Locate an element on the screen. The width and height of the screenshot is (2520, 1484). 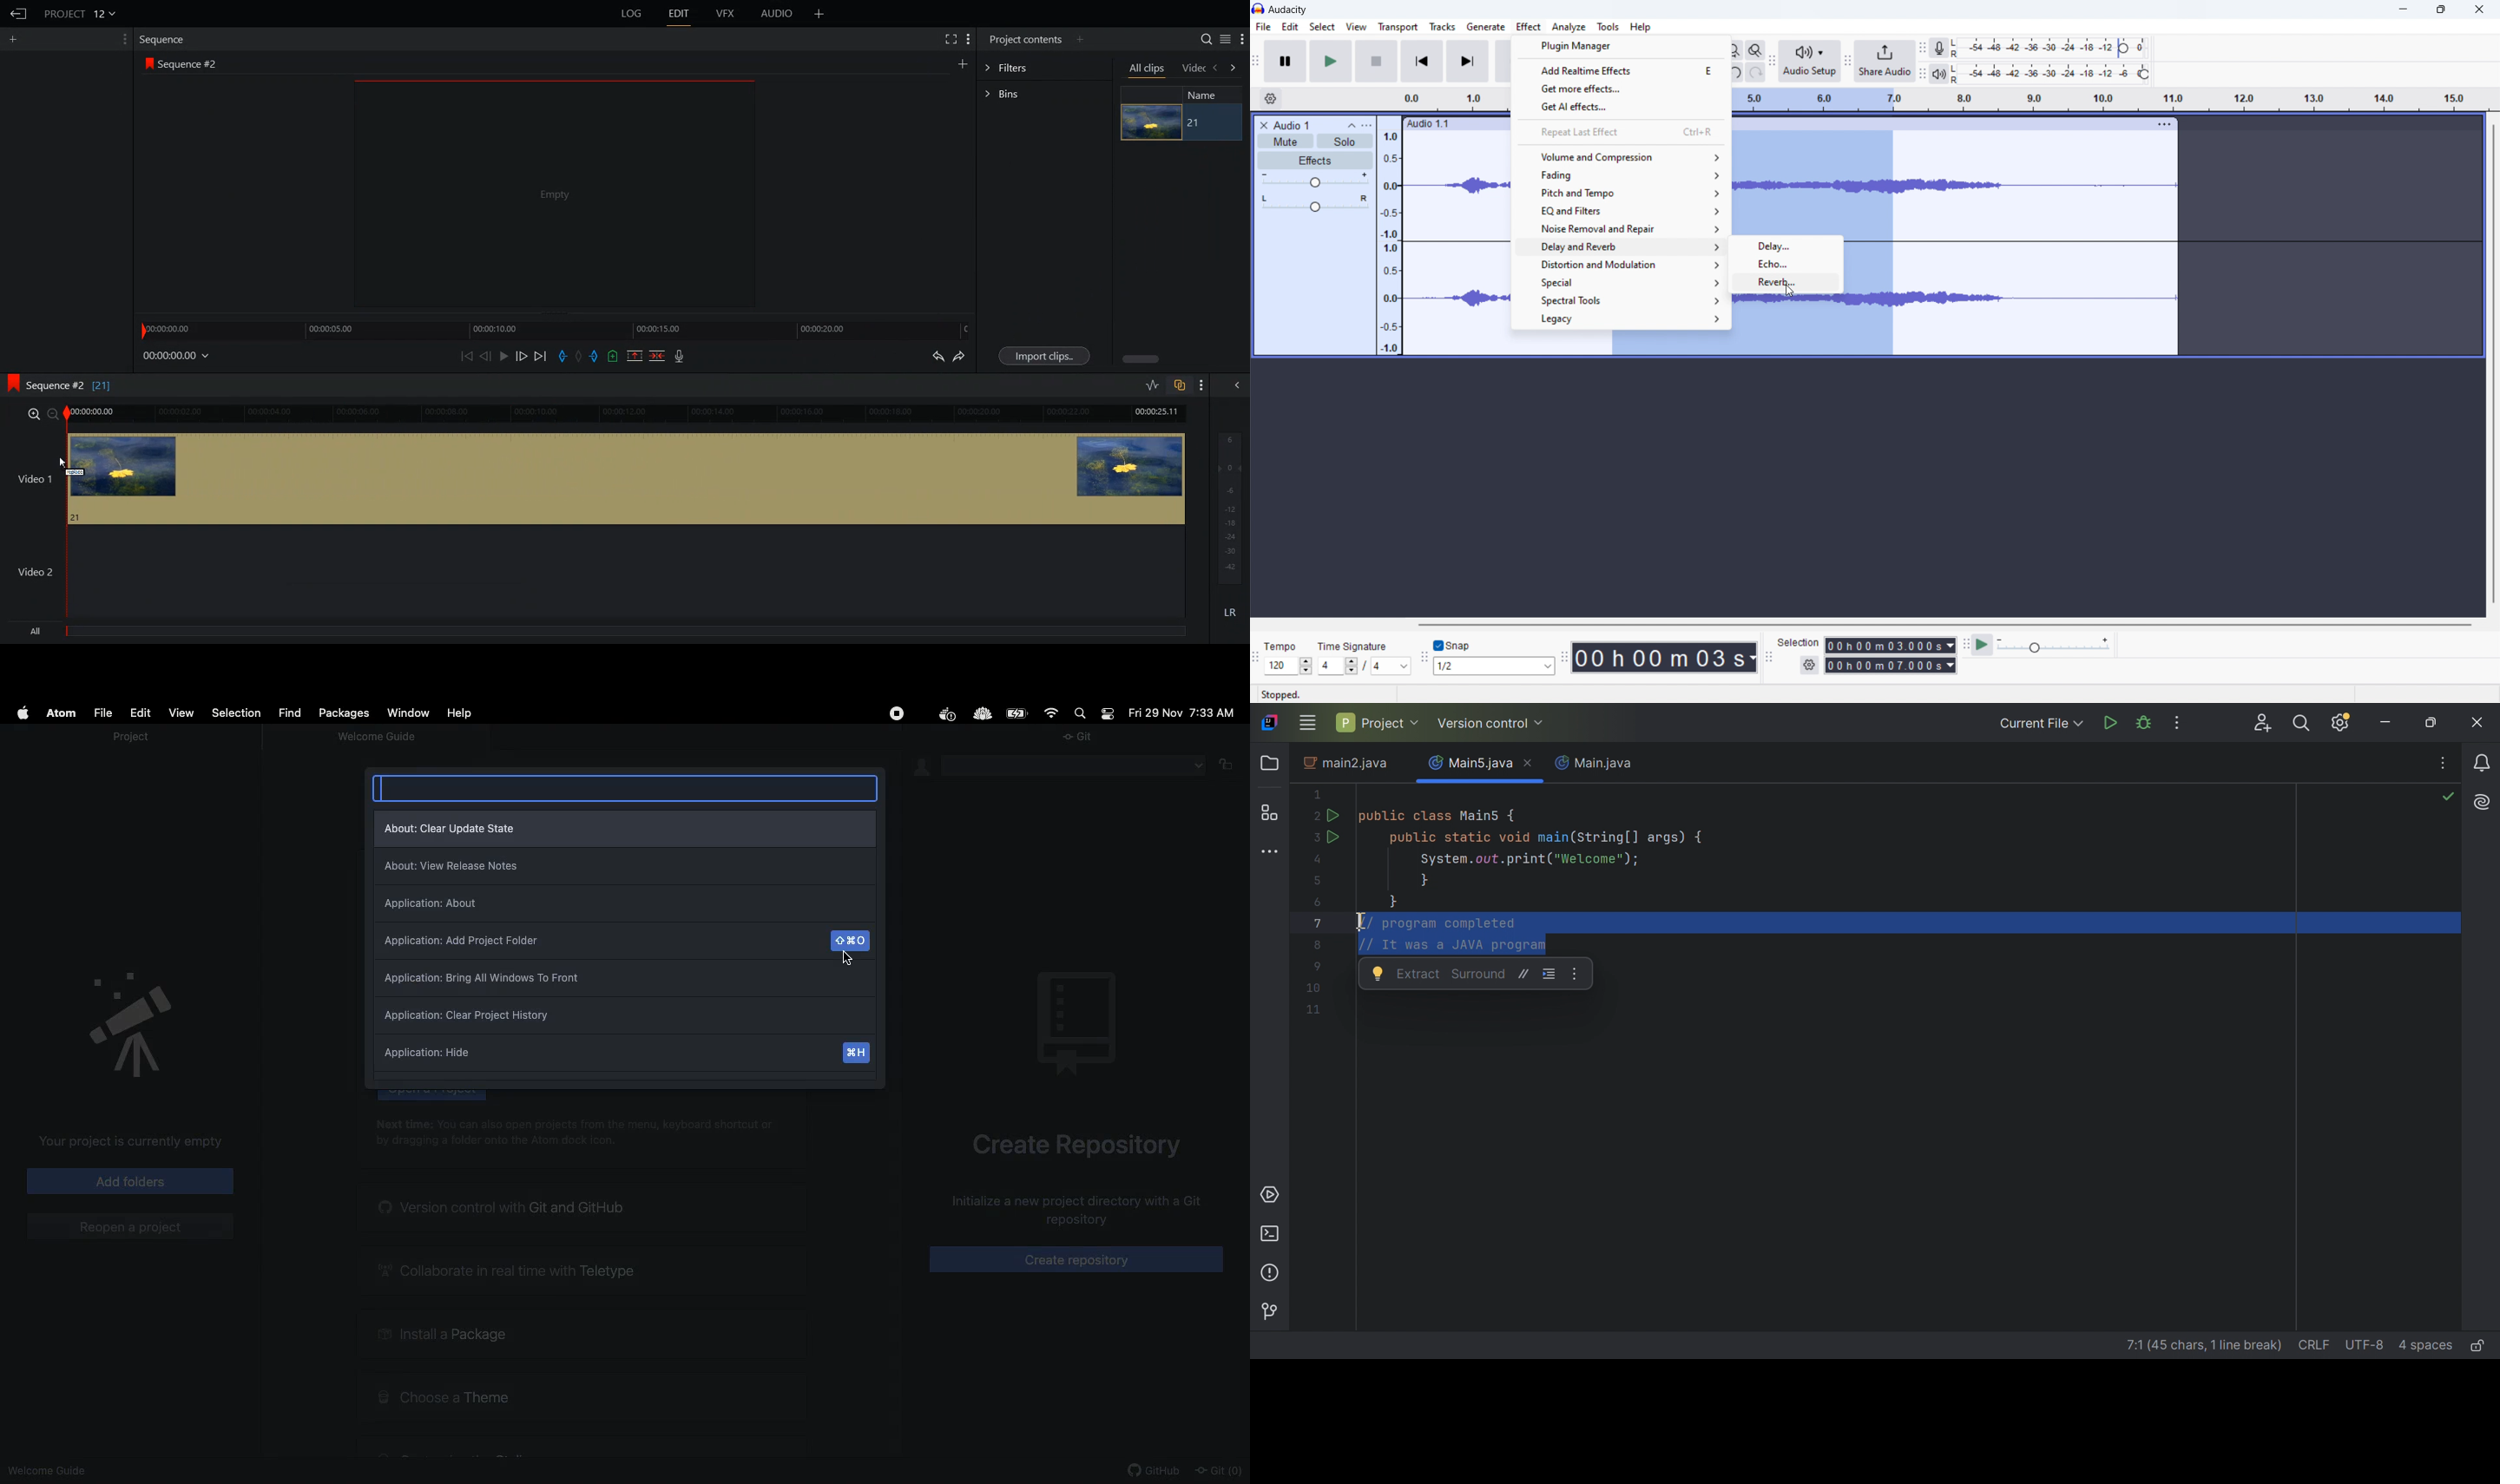
Play is located at coordinates (503, 356).